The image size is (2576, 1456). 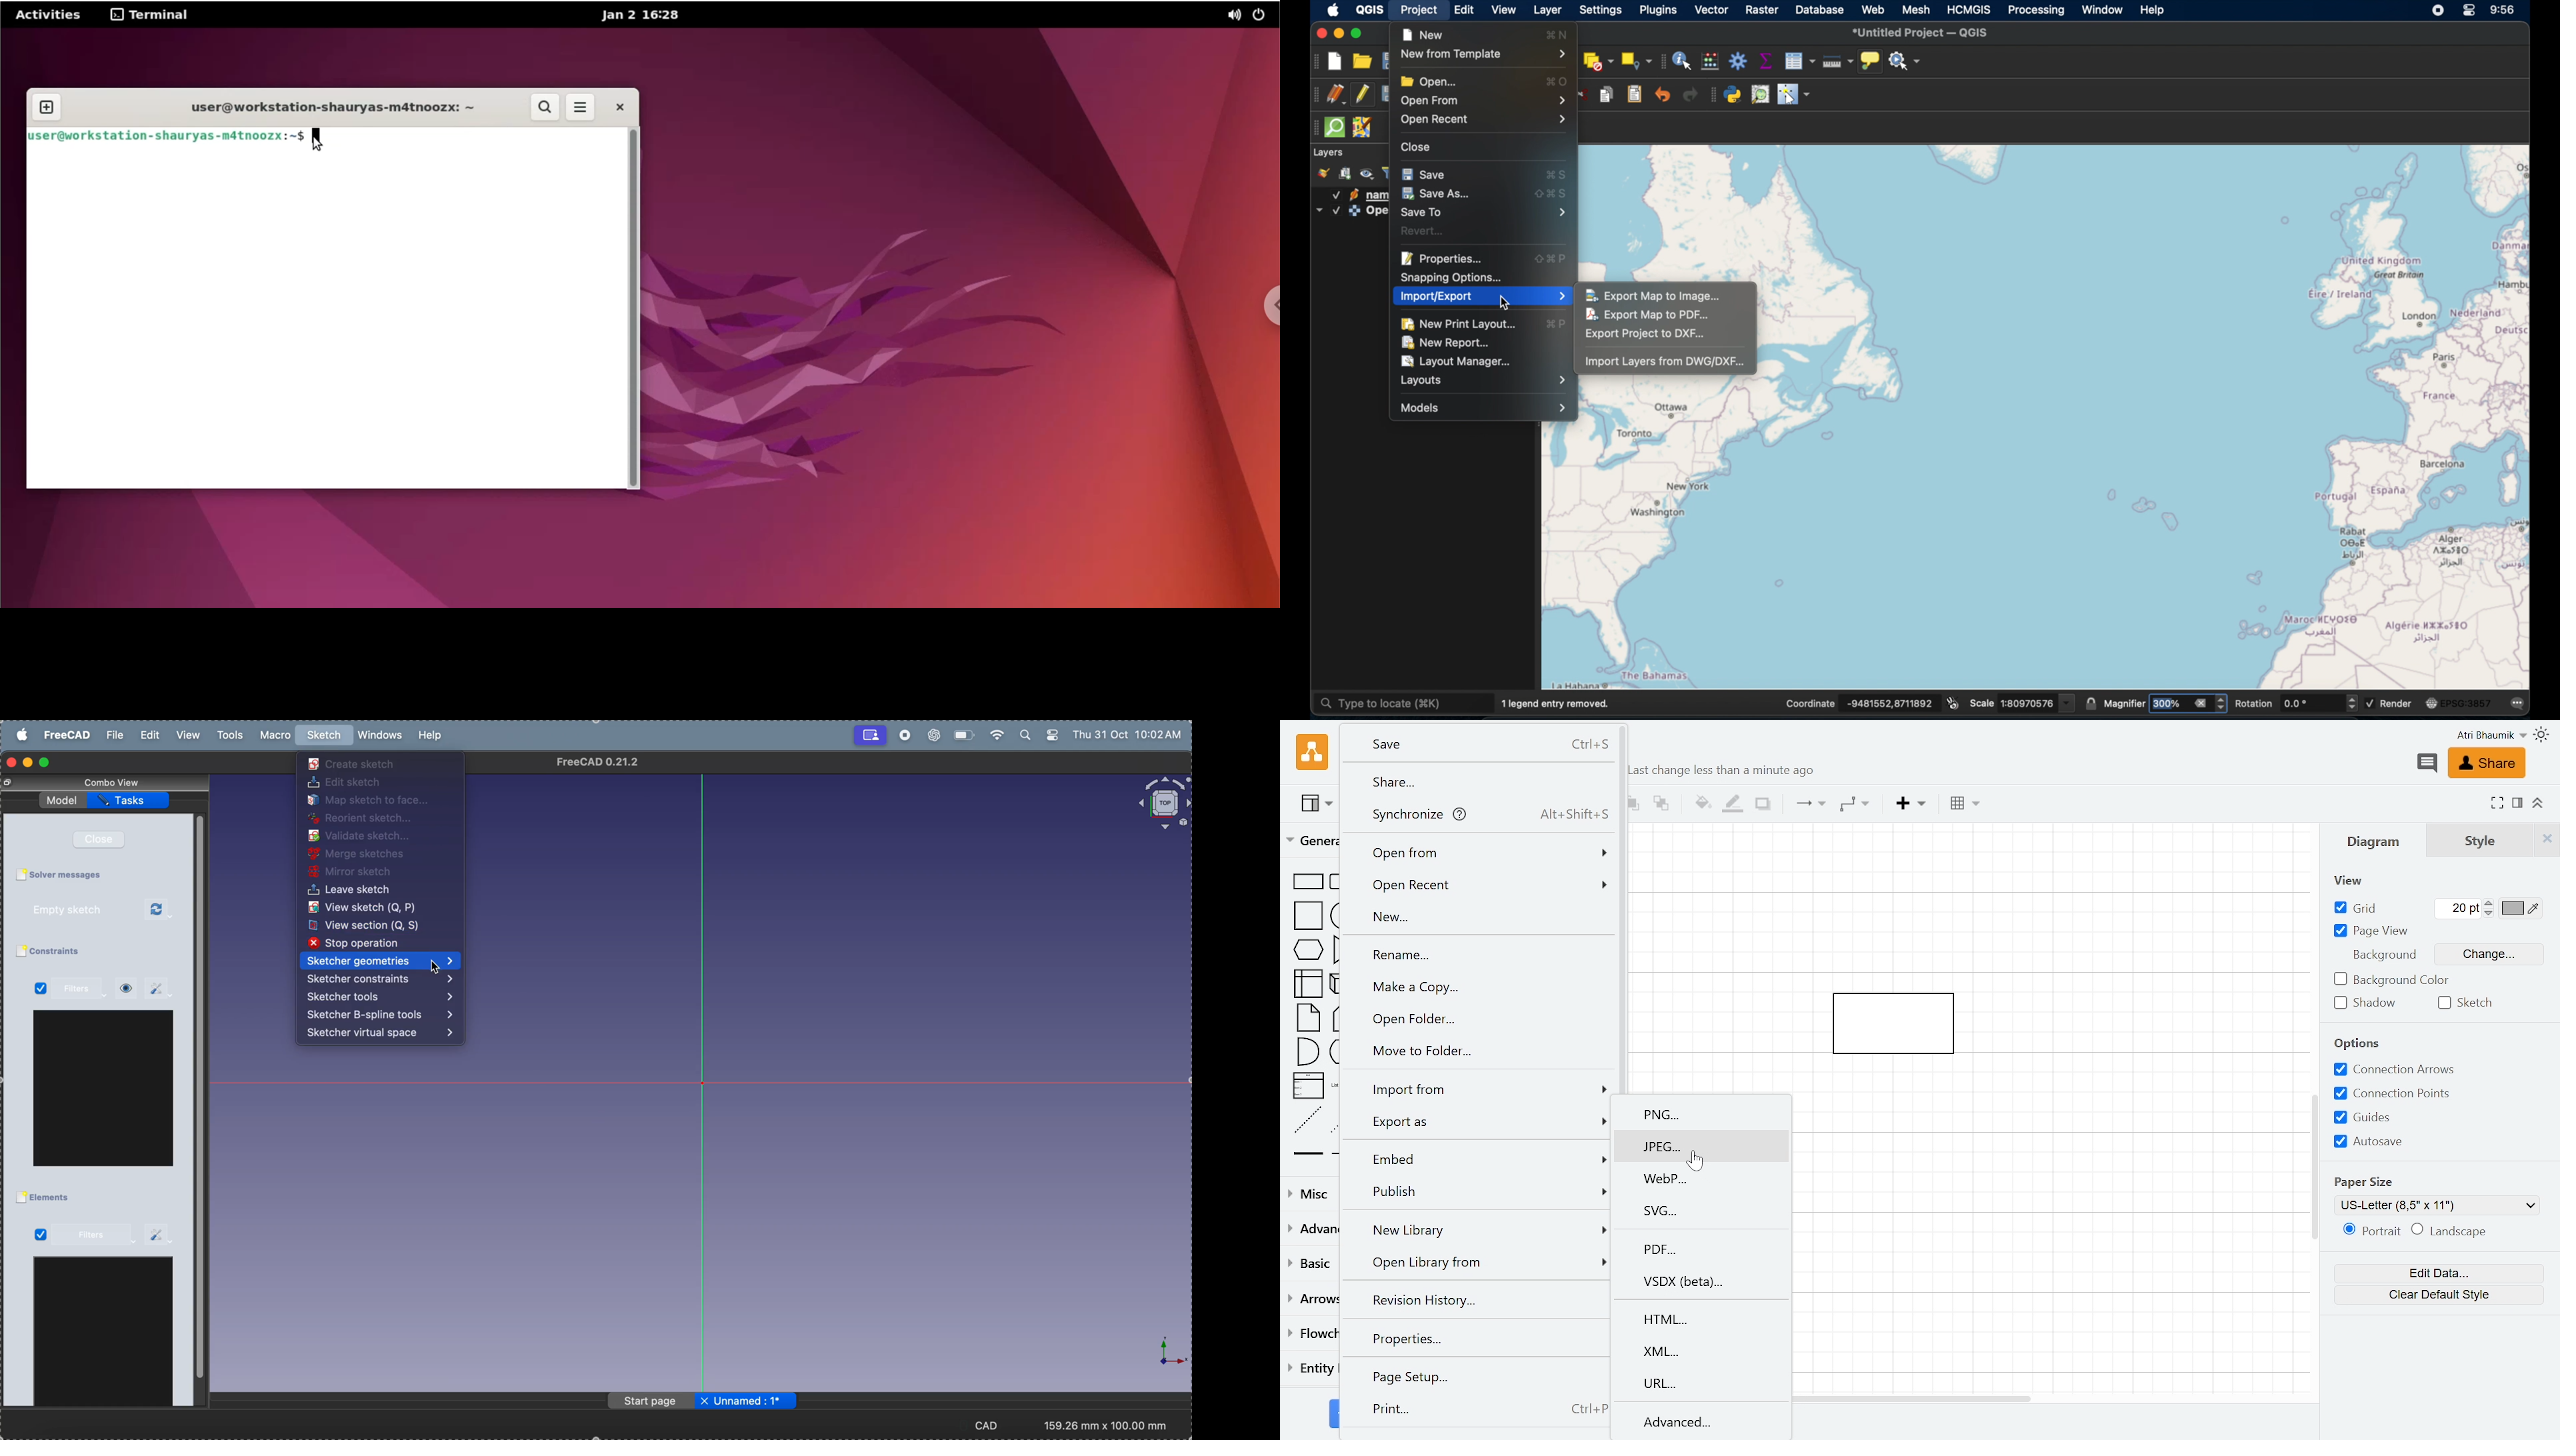 What do you see at coordinates (1905, 62) in the screenshot?
I see `no action selected` at bounding box center [1905, 62].